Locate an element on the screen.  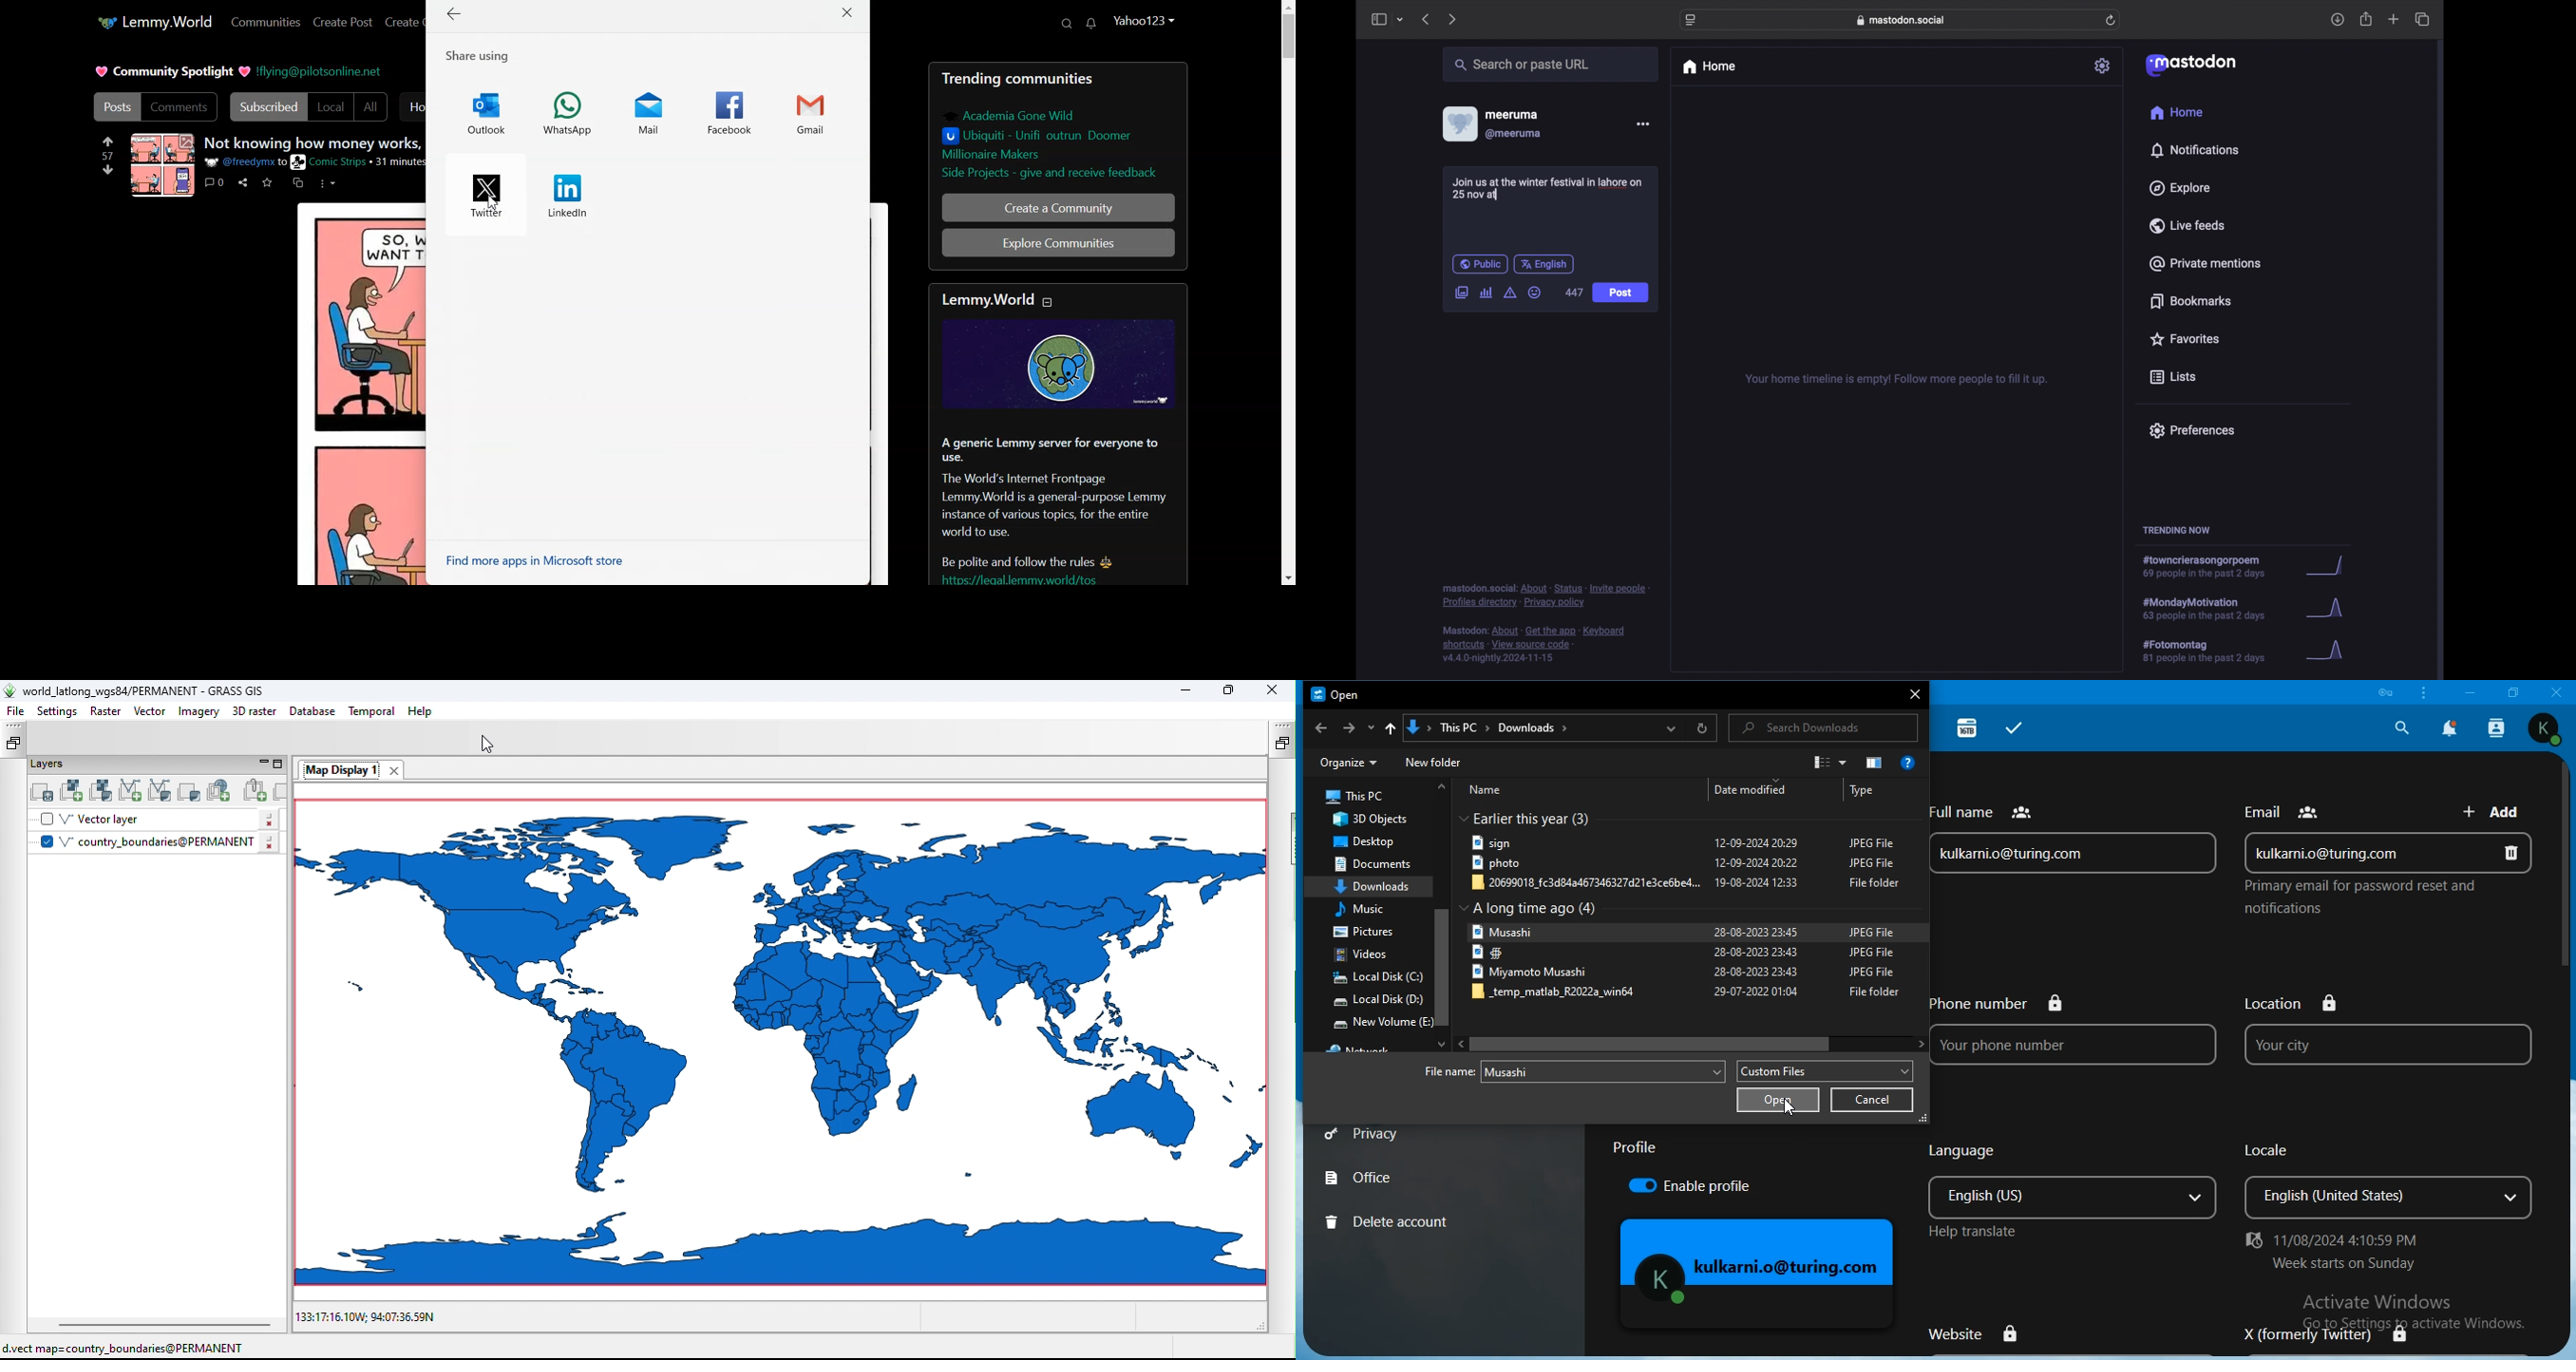
previous is located at coordinates (1425, 19).